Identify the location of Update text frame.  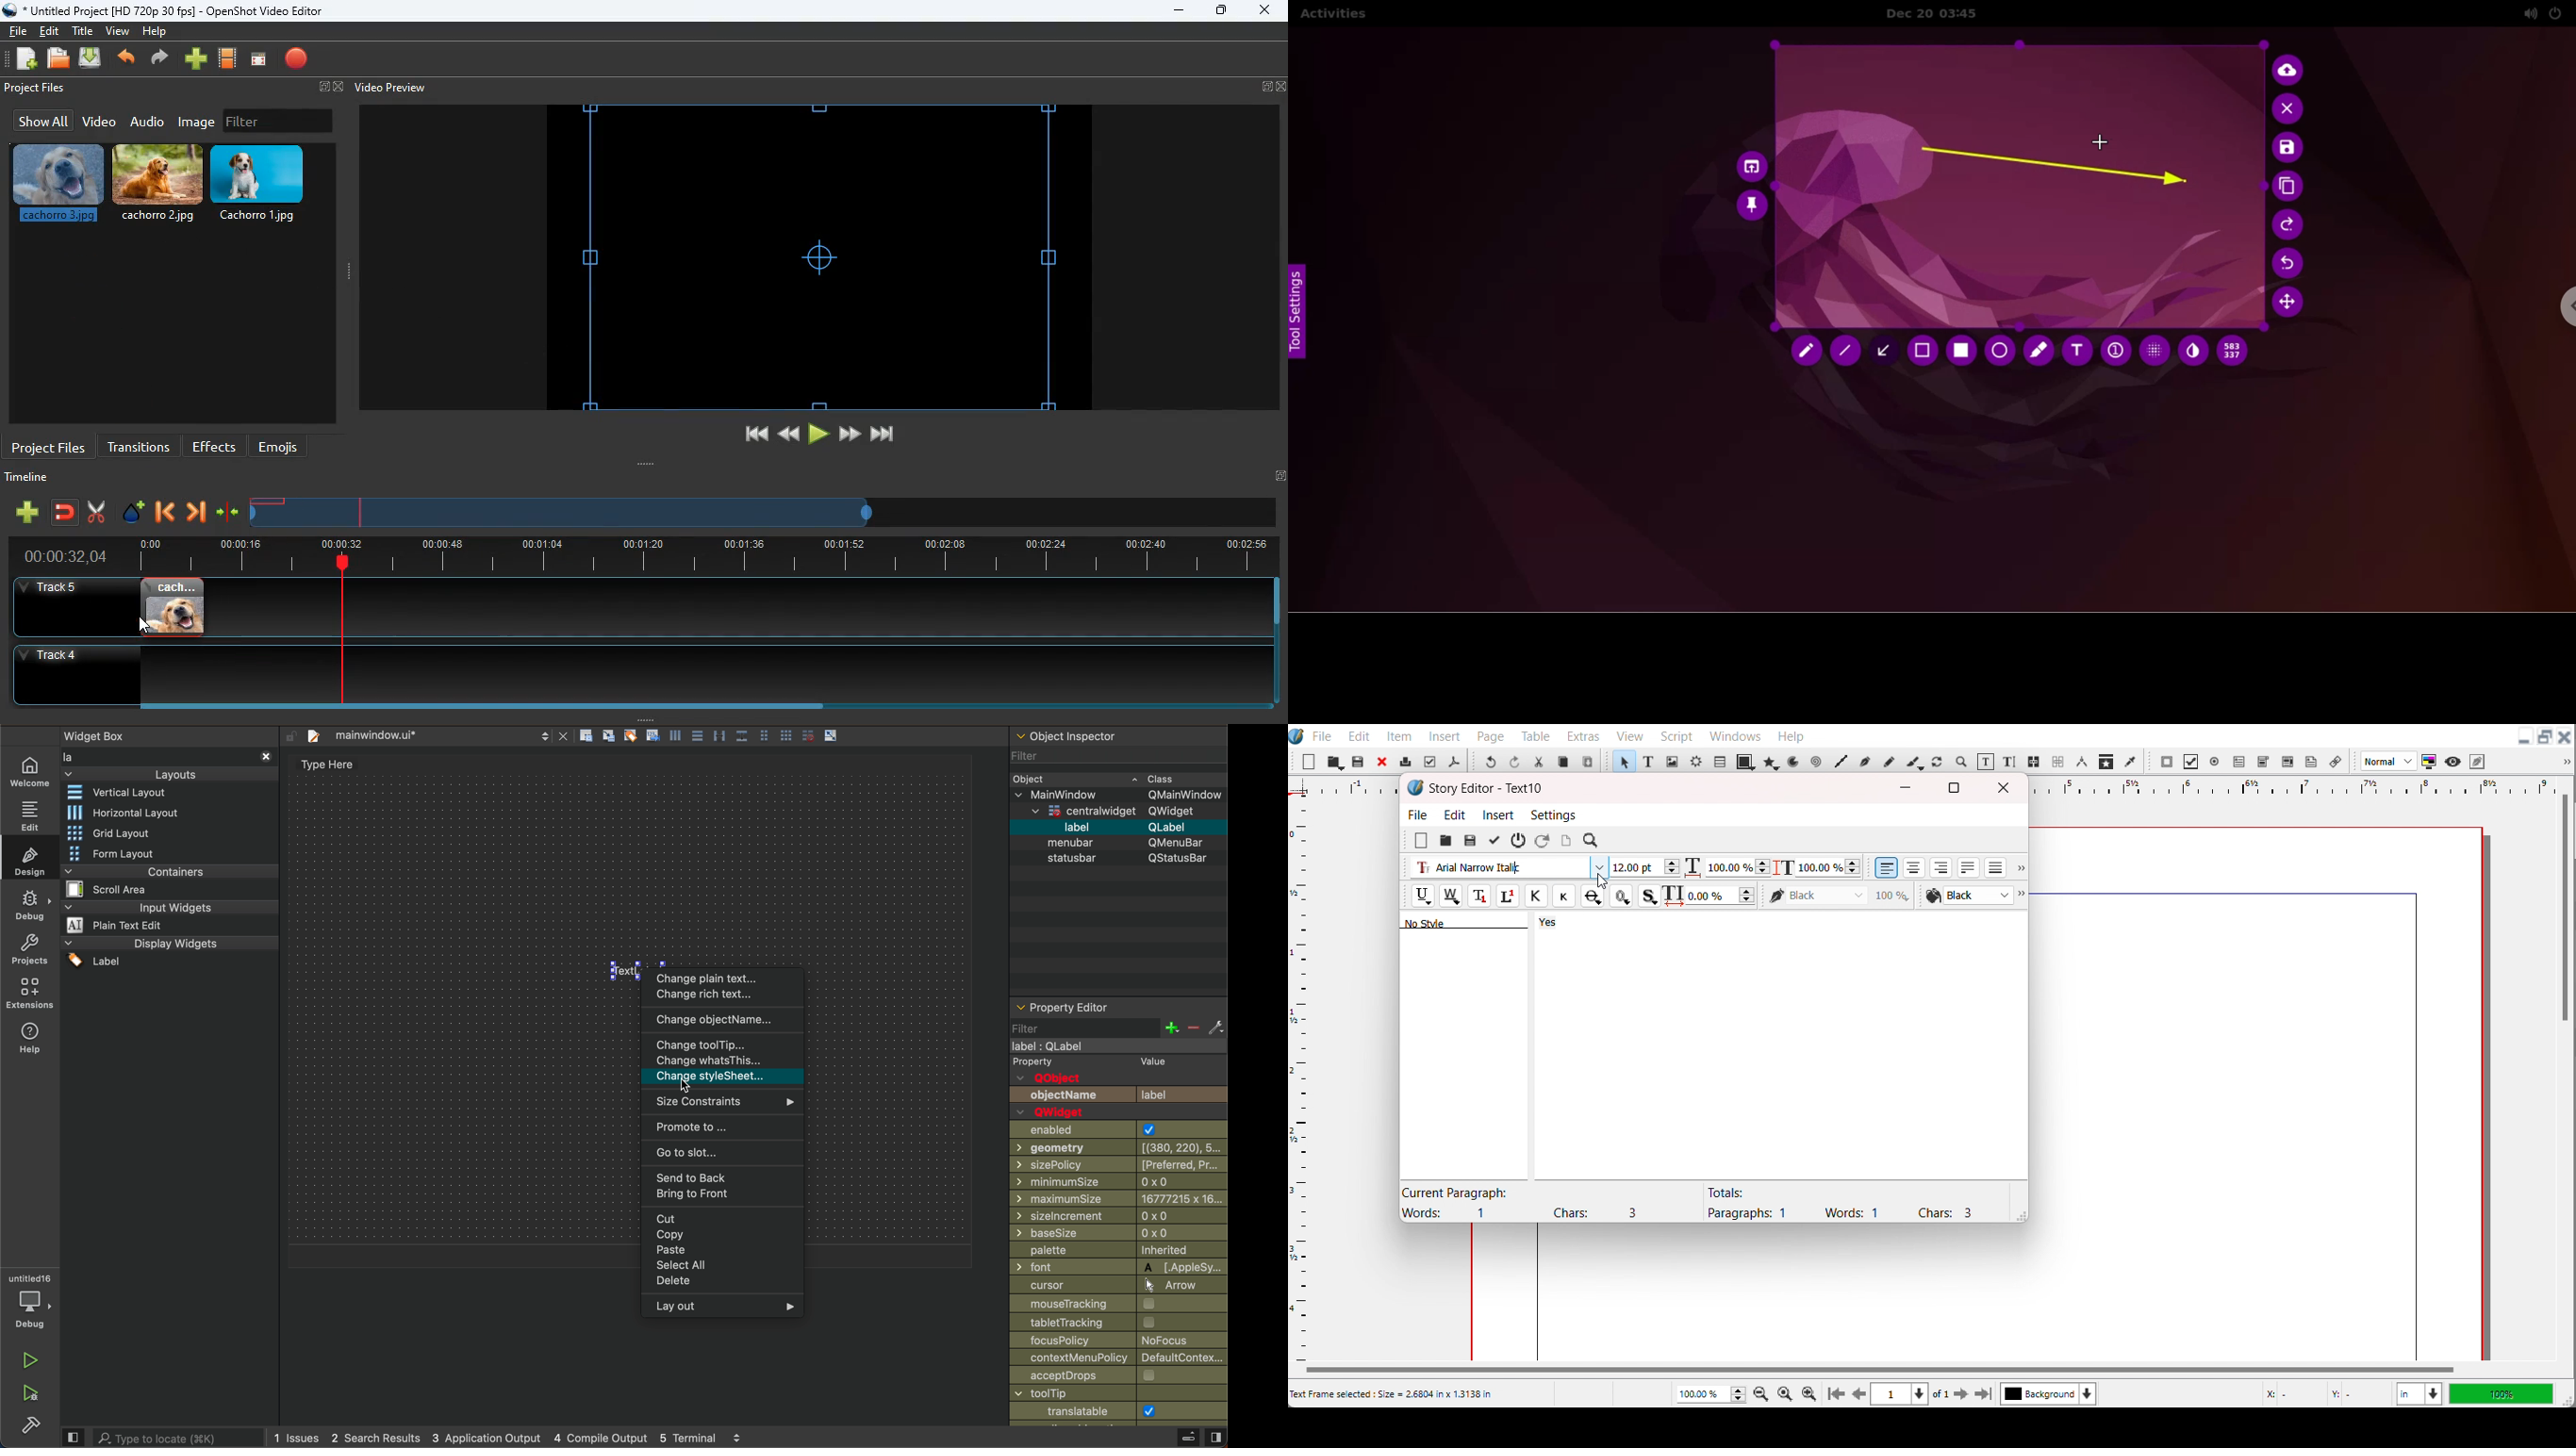
(1566, 841).